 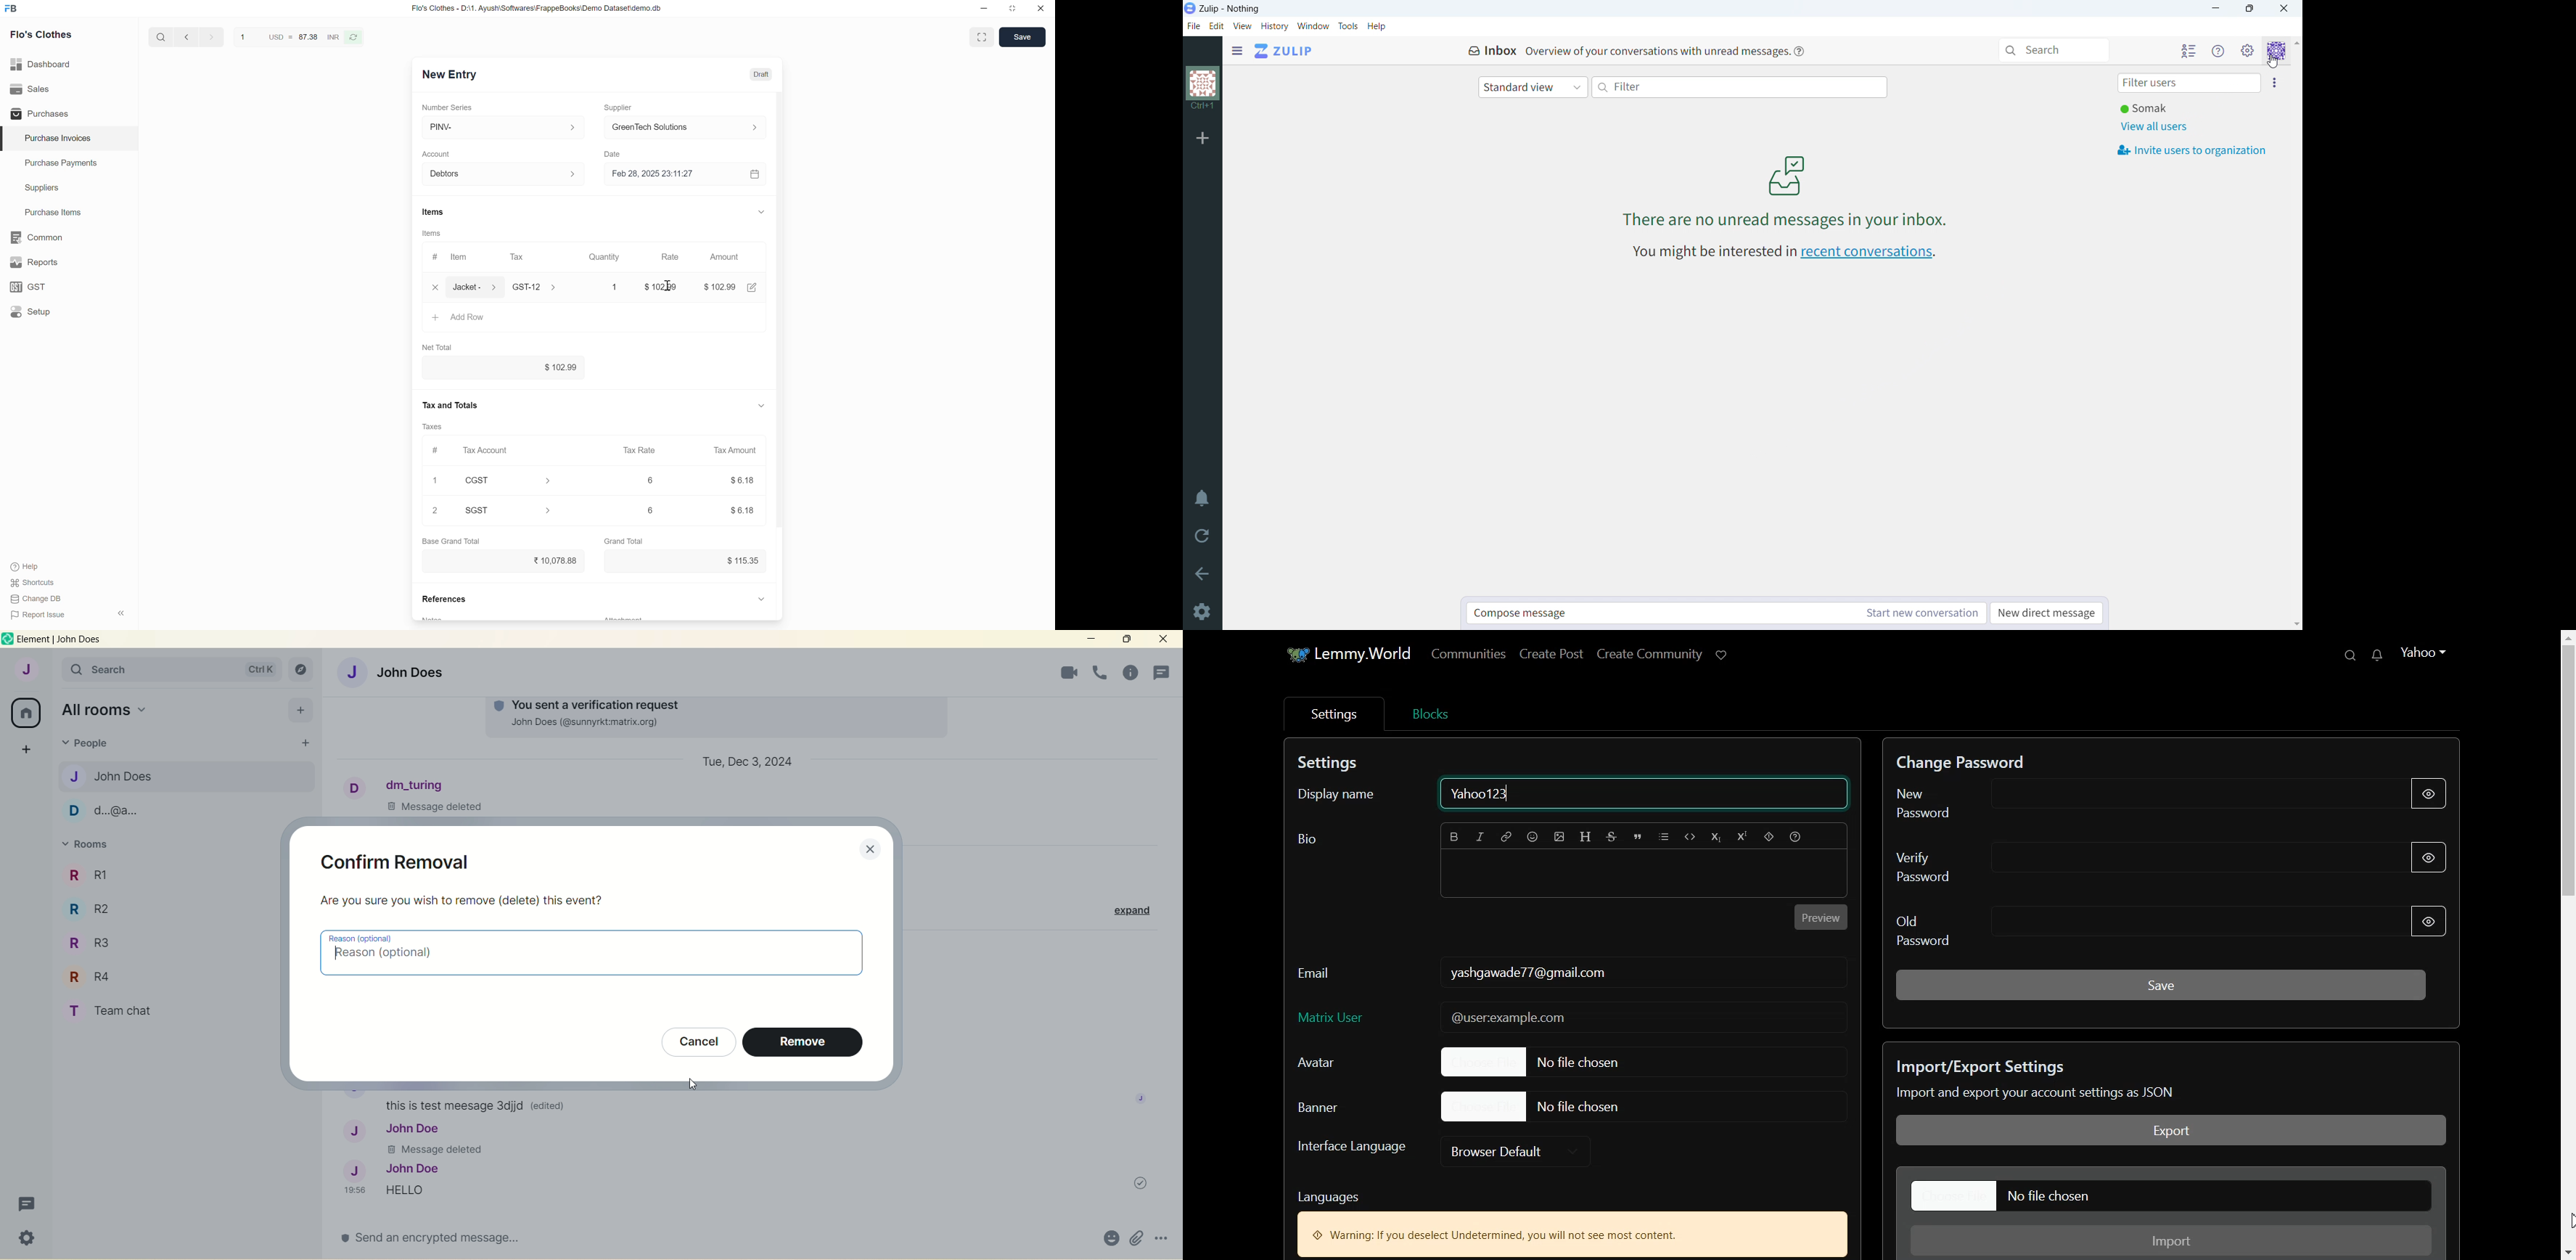 I want to click on Common, so click(x=69, y=237).